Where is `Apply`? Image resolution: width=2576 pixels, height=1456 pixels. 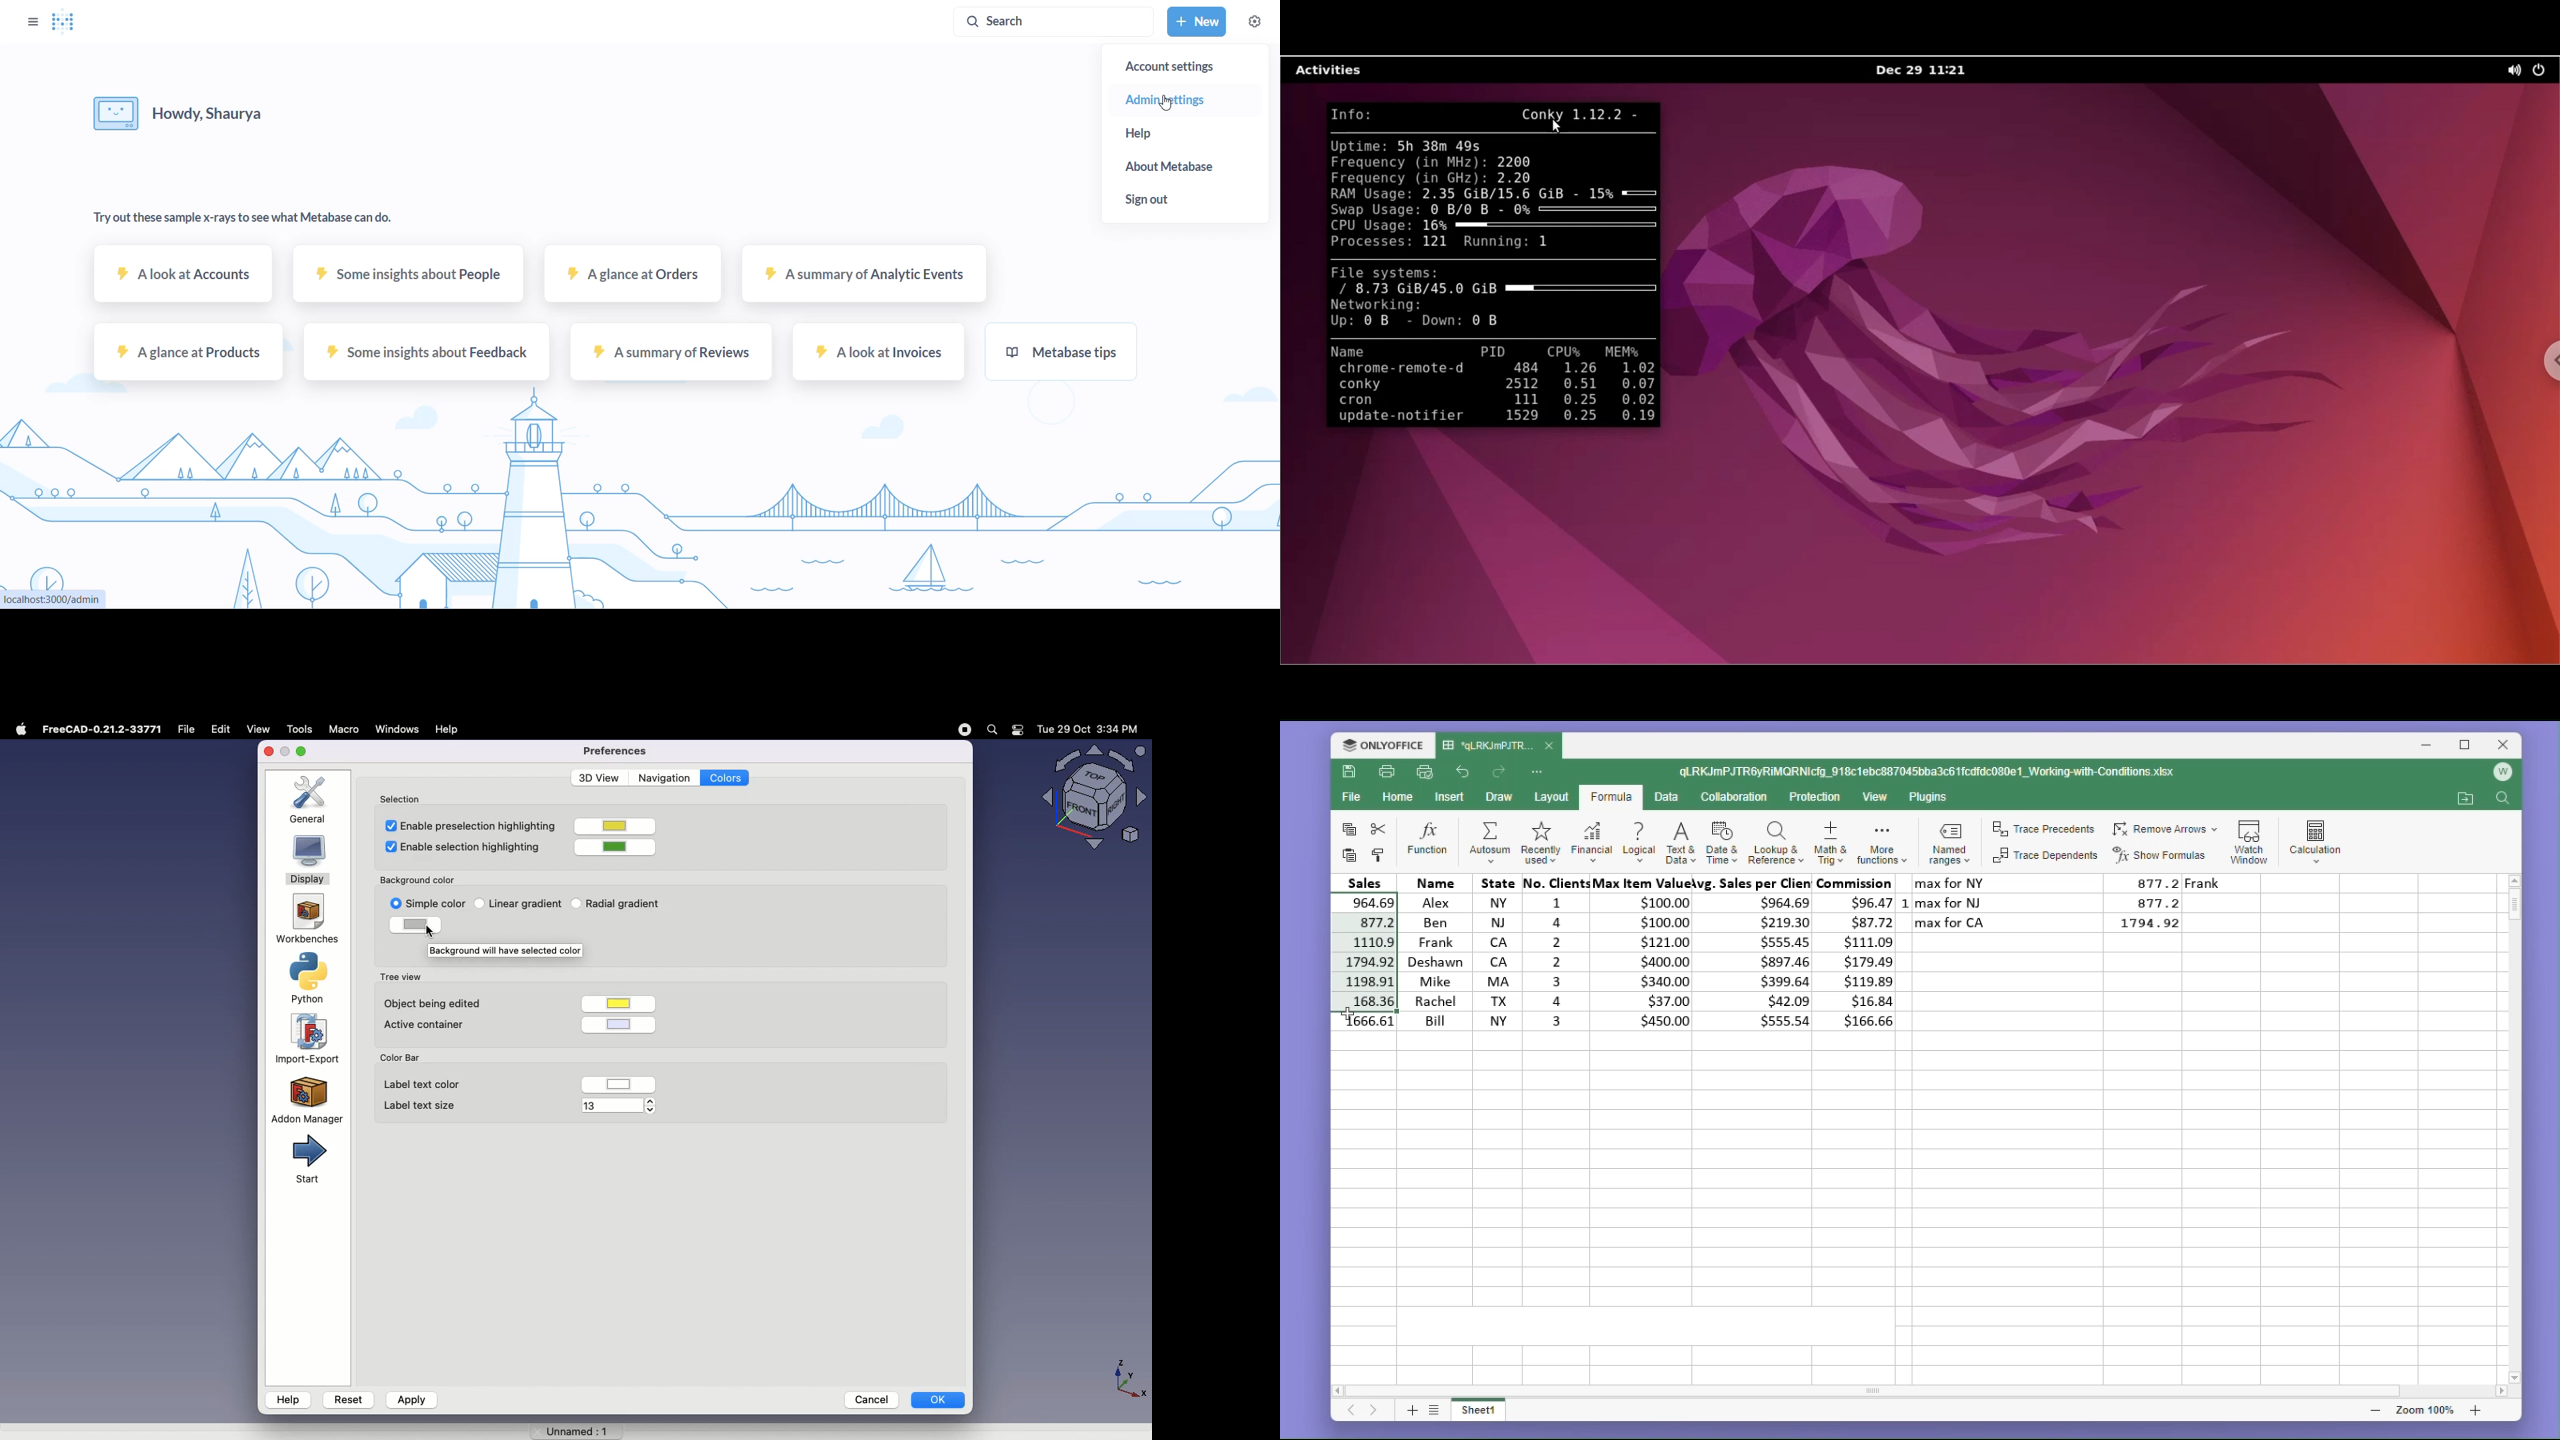
Apply is located at coordinates (410, 1400).